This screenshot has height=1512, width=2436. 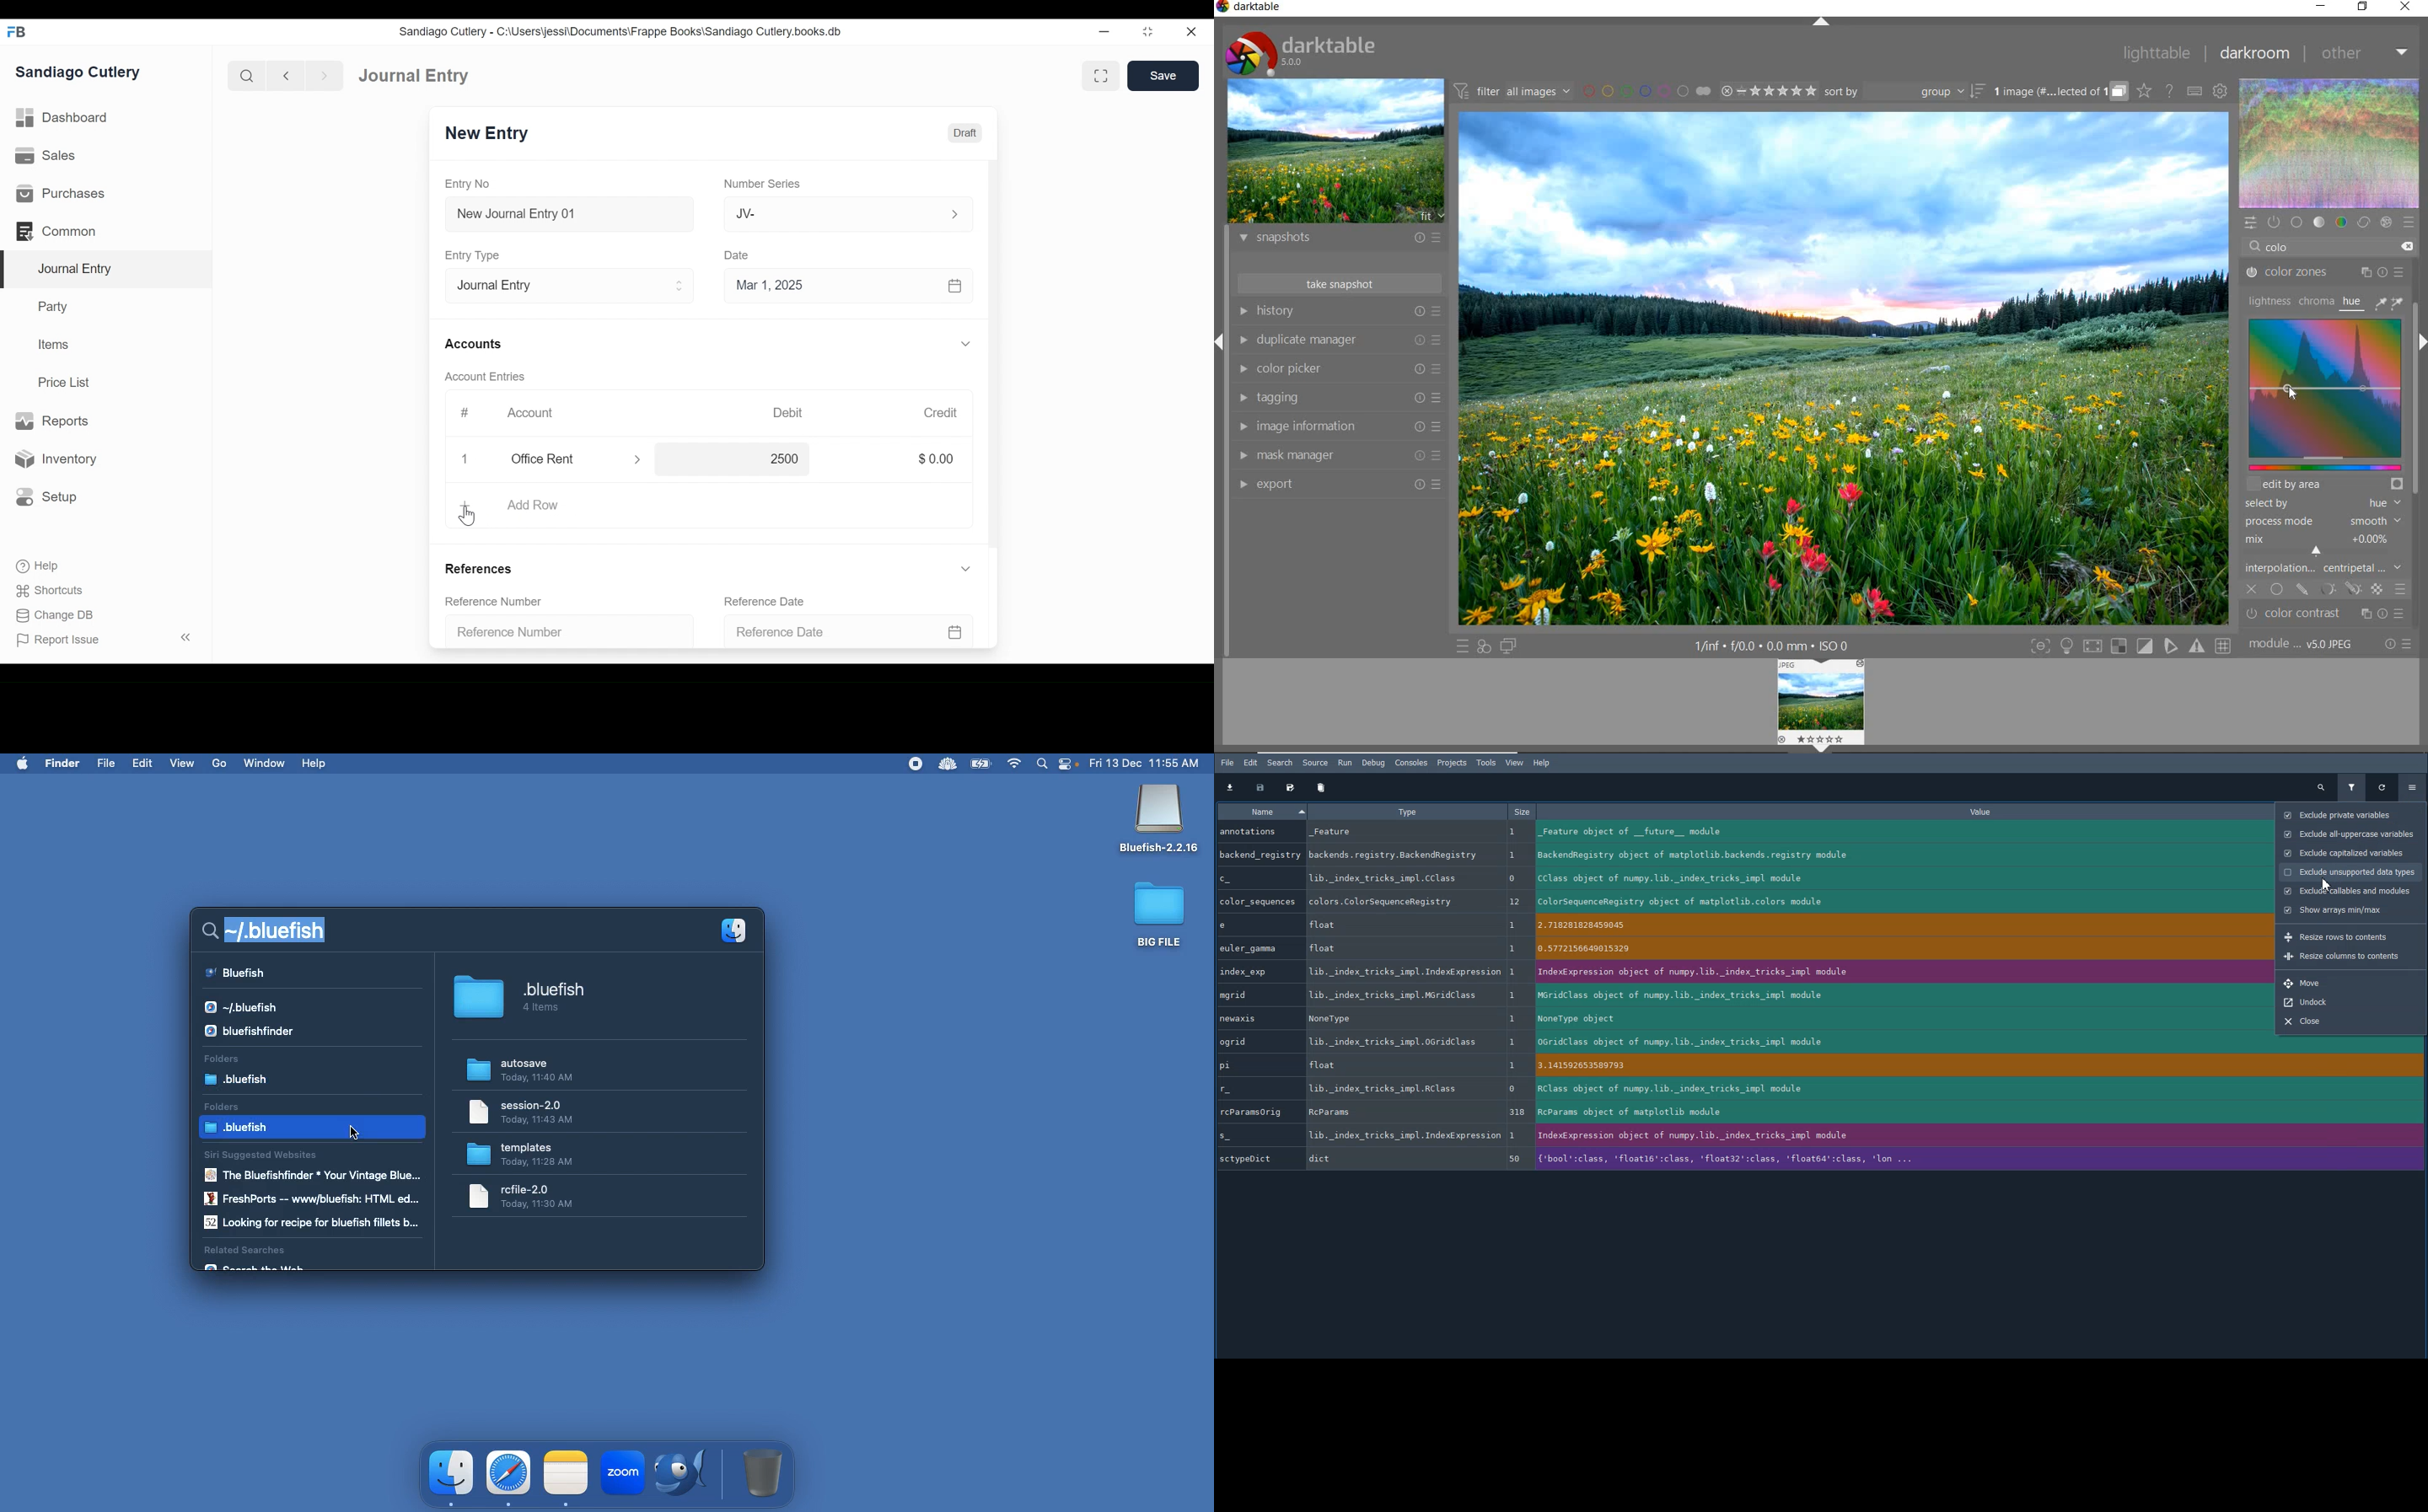 What do you see at coordinates (1254, 925) in the screenshot?
I see `e` at bounding box center [1254, 925].